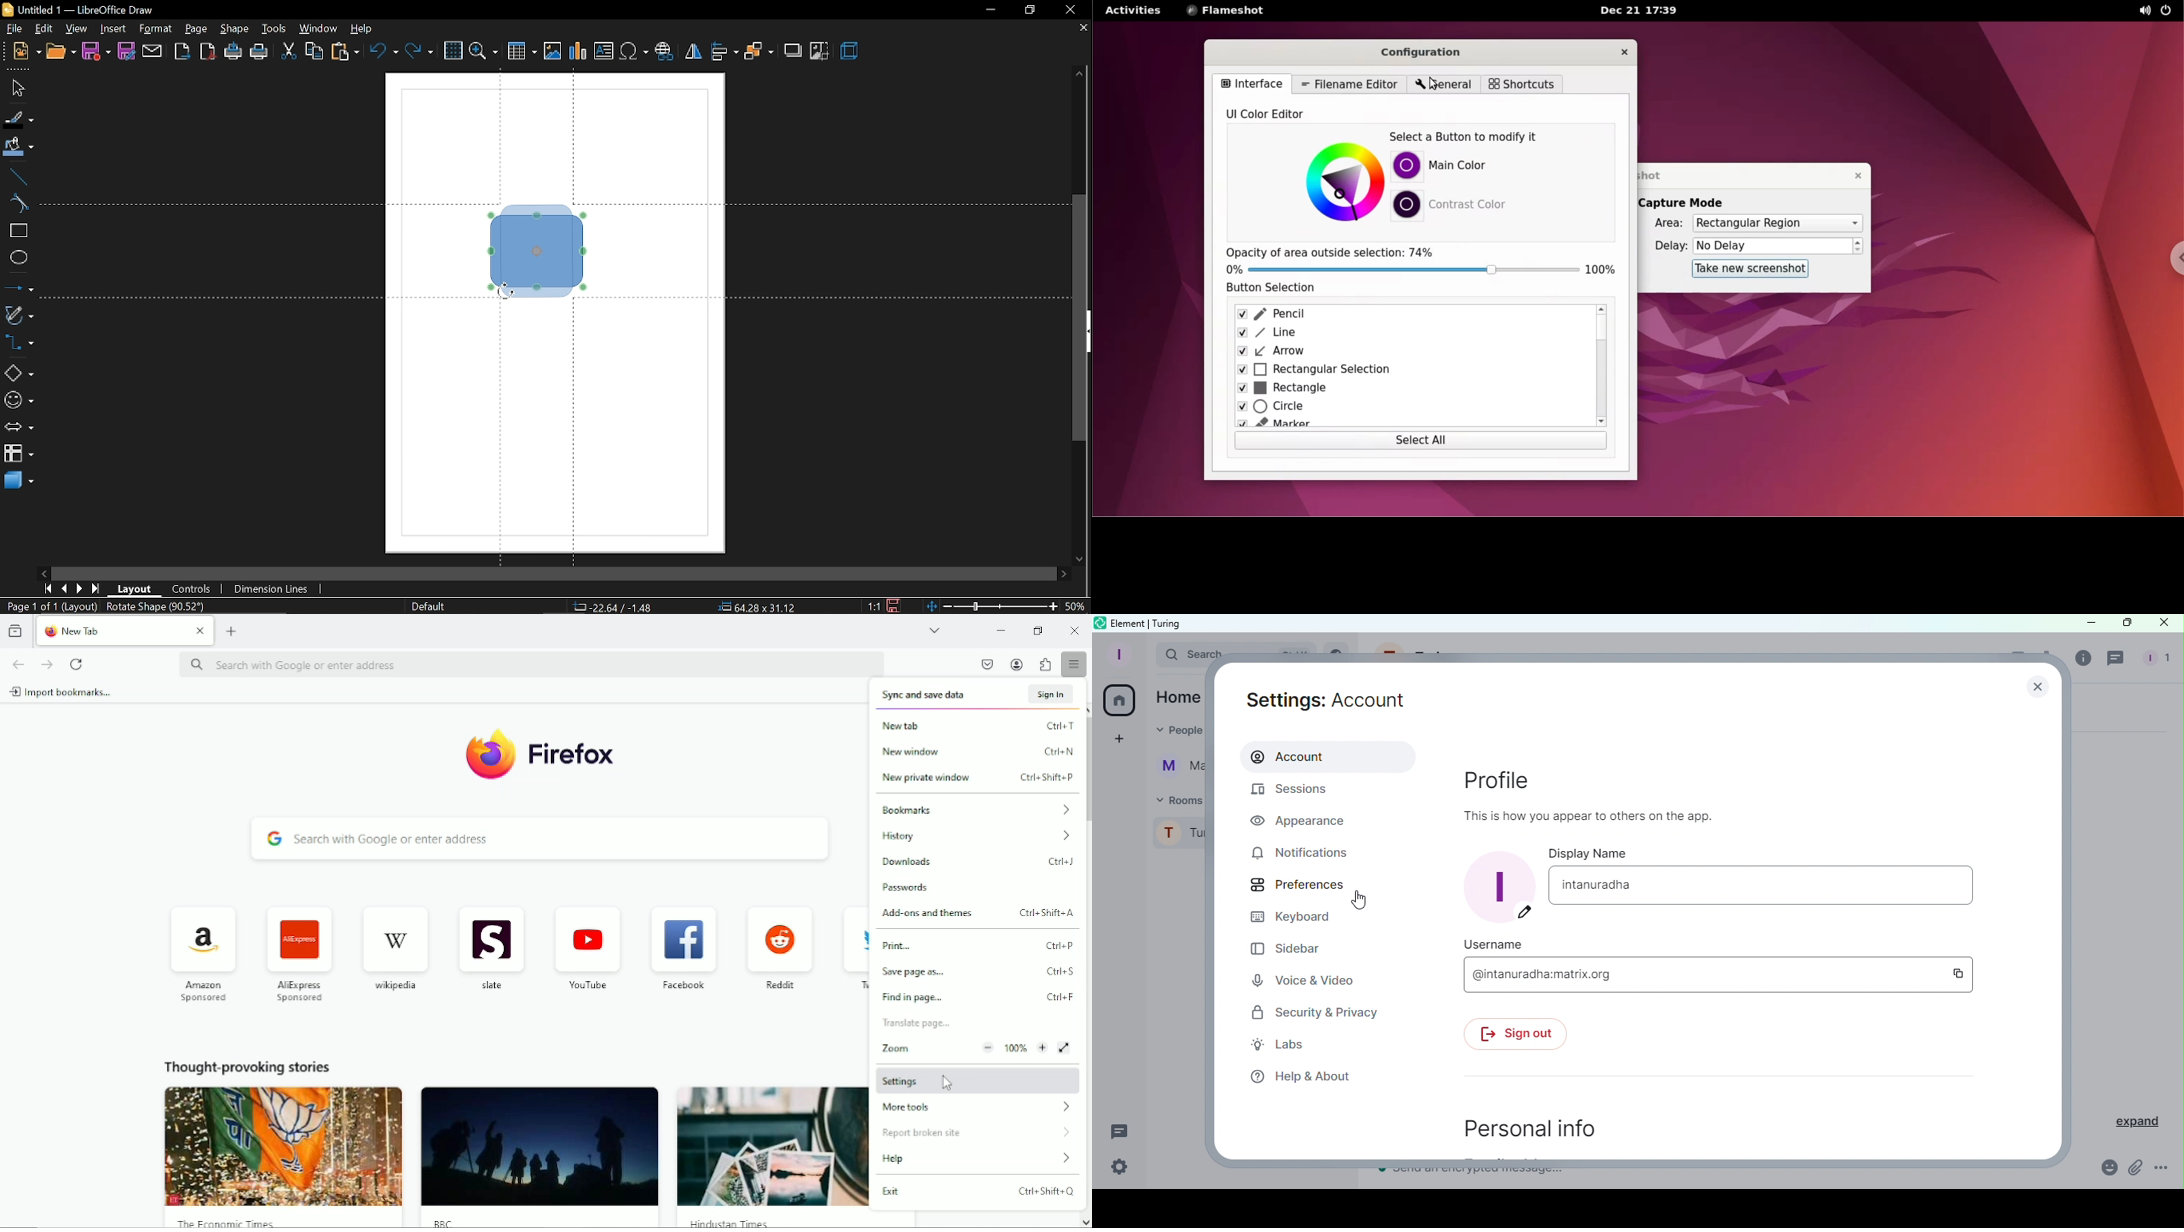 This screenshot has height=1232, width=2184. Describe the element at coordinates (1497, 943) in the screenshot. I see `Username` at that location.